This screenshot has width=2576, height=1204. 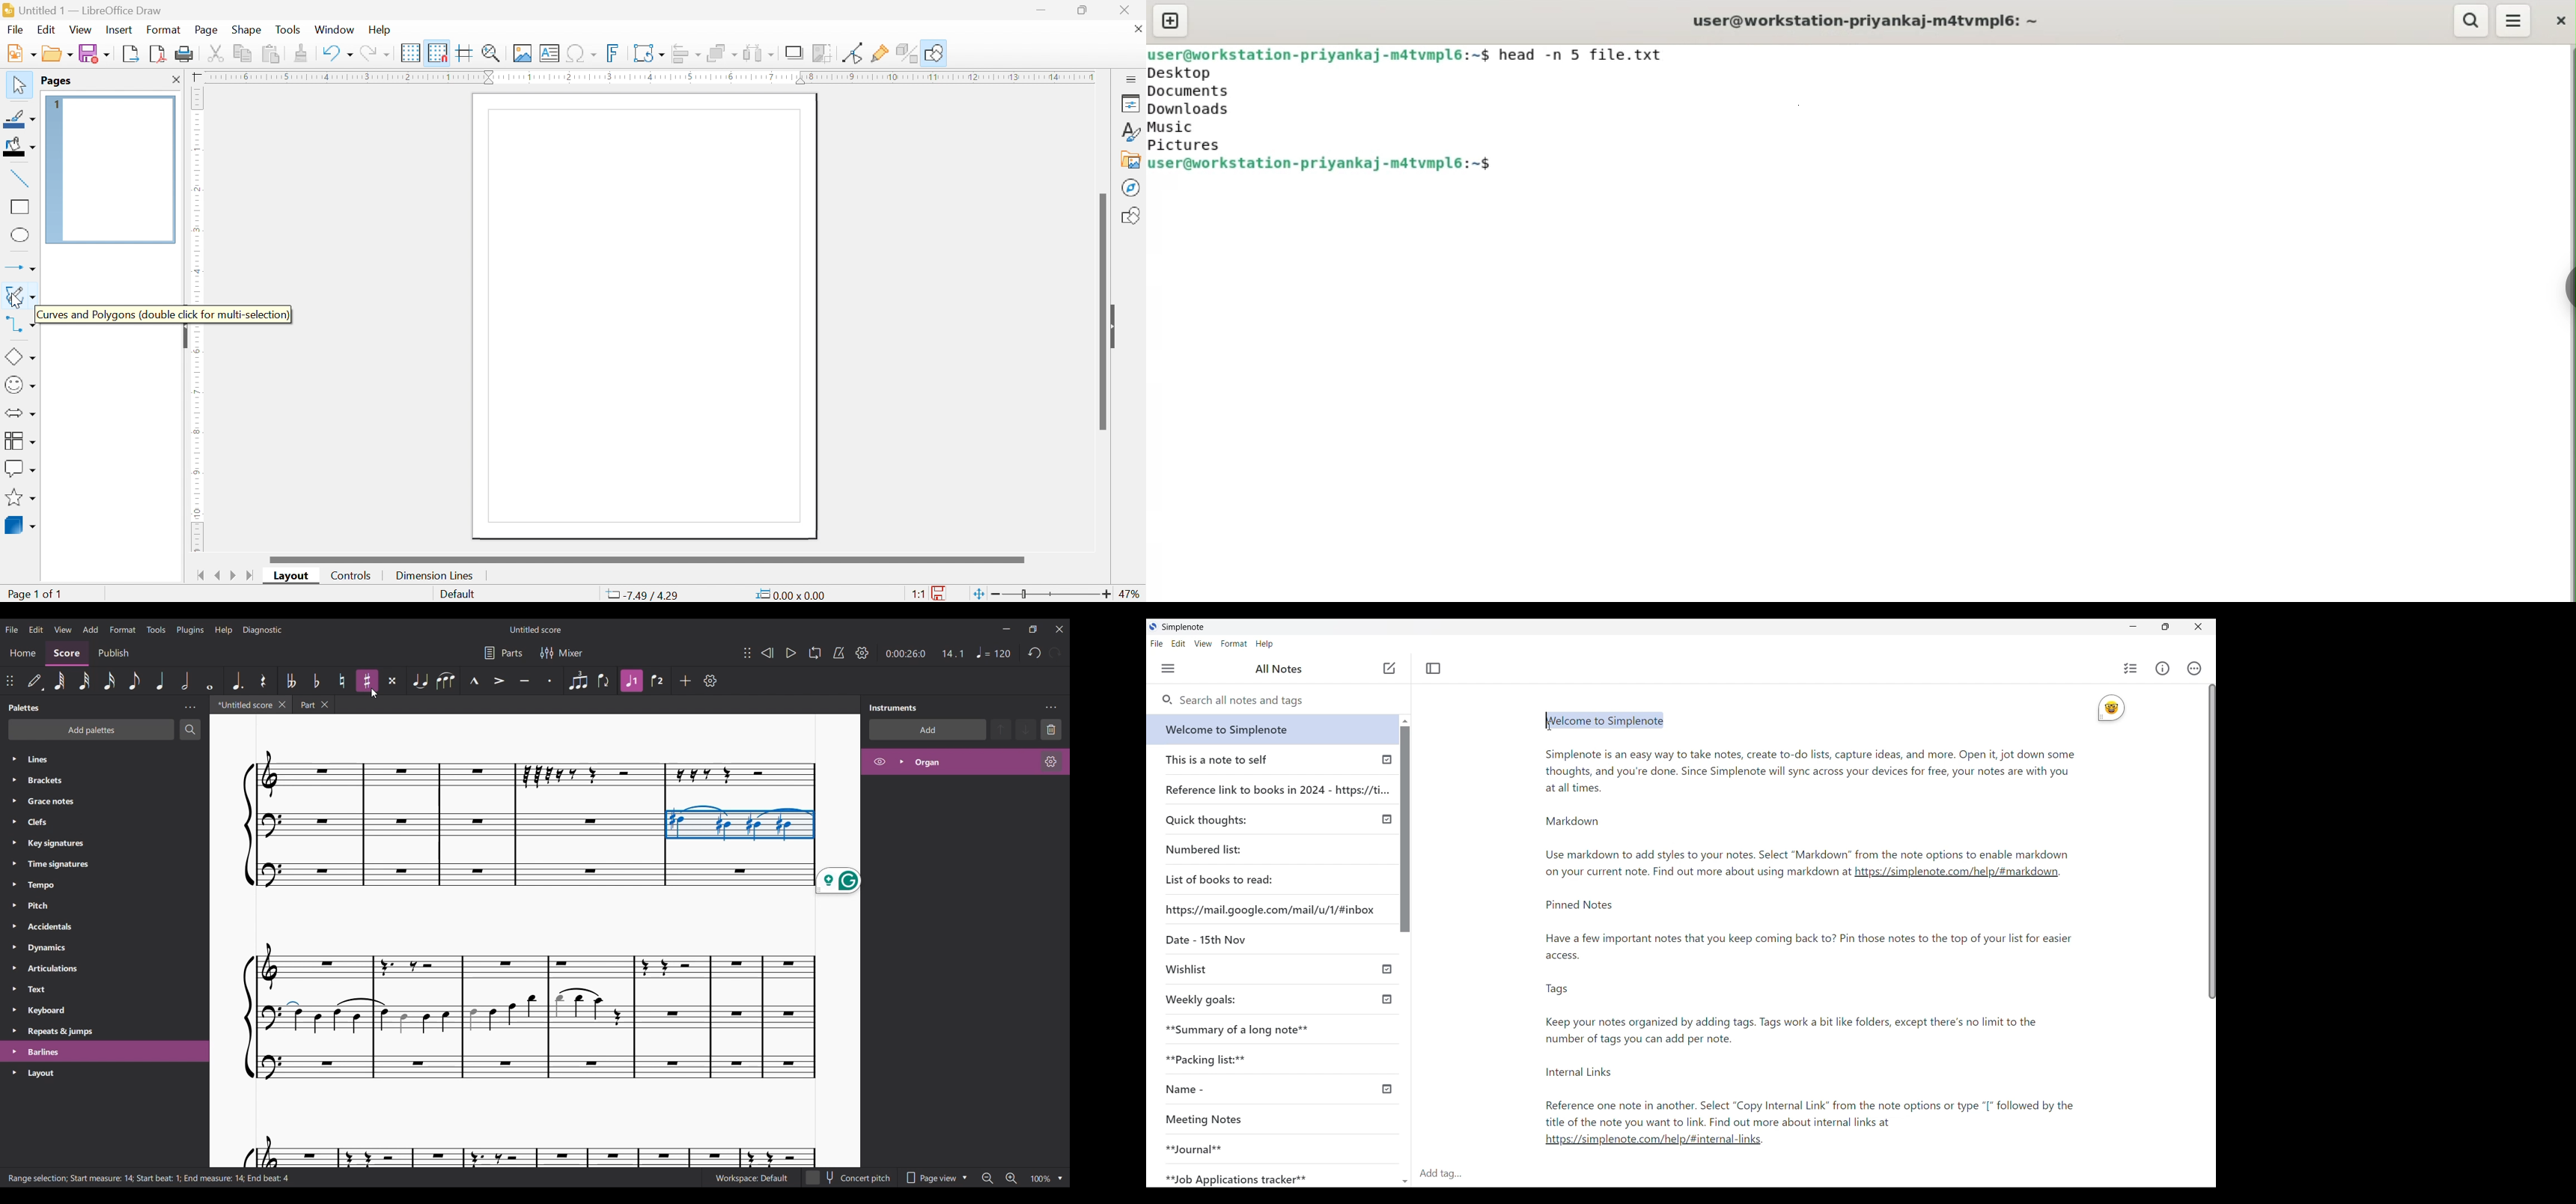 What do you see at coordinates (1040, 1179) in the screenshot?
I see `Zoom factor` at bounding box center [1040, 1179].